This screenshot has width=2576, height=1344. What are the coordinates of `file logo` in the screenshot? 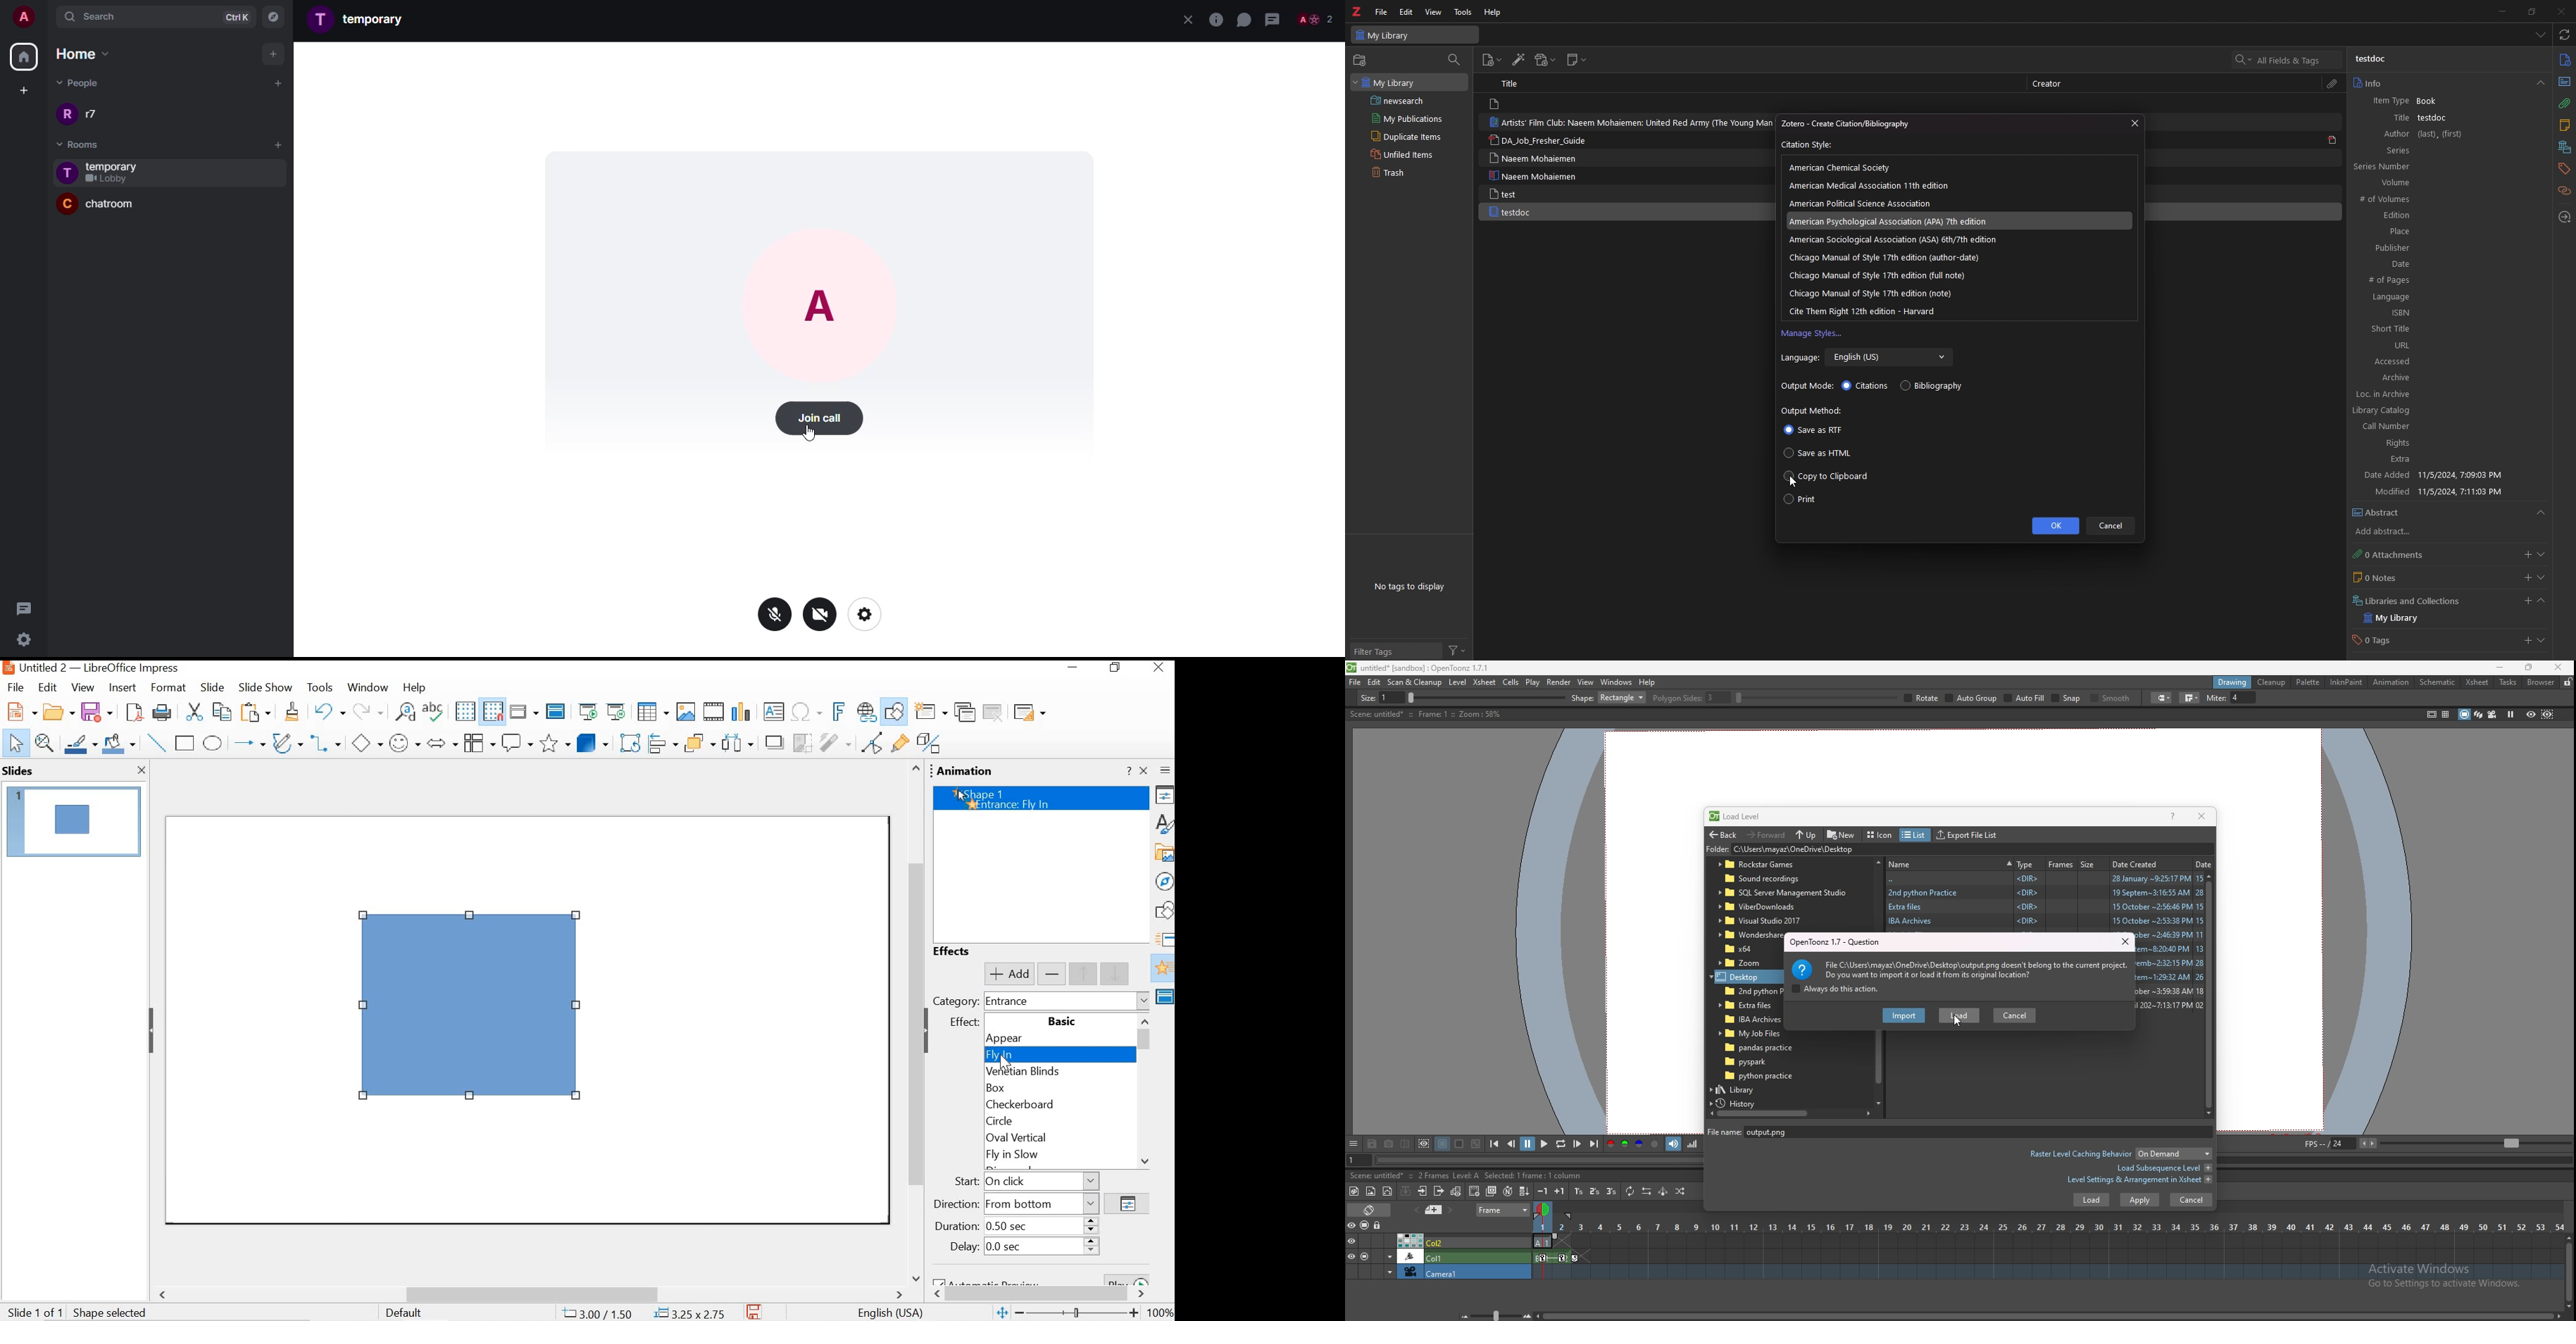 It's located at (1496, 105).